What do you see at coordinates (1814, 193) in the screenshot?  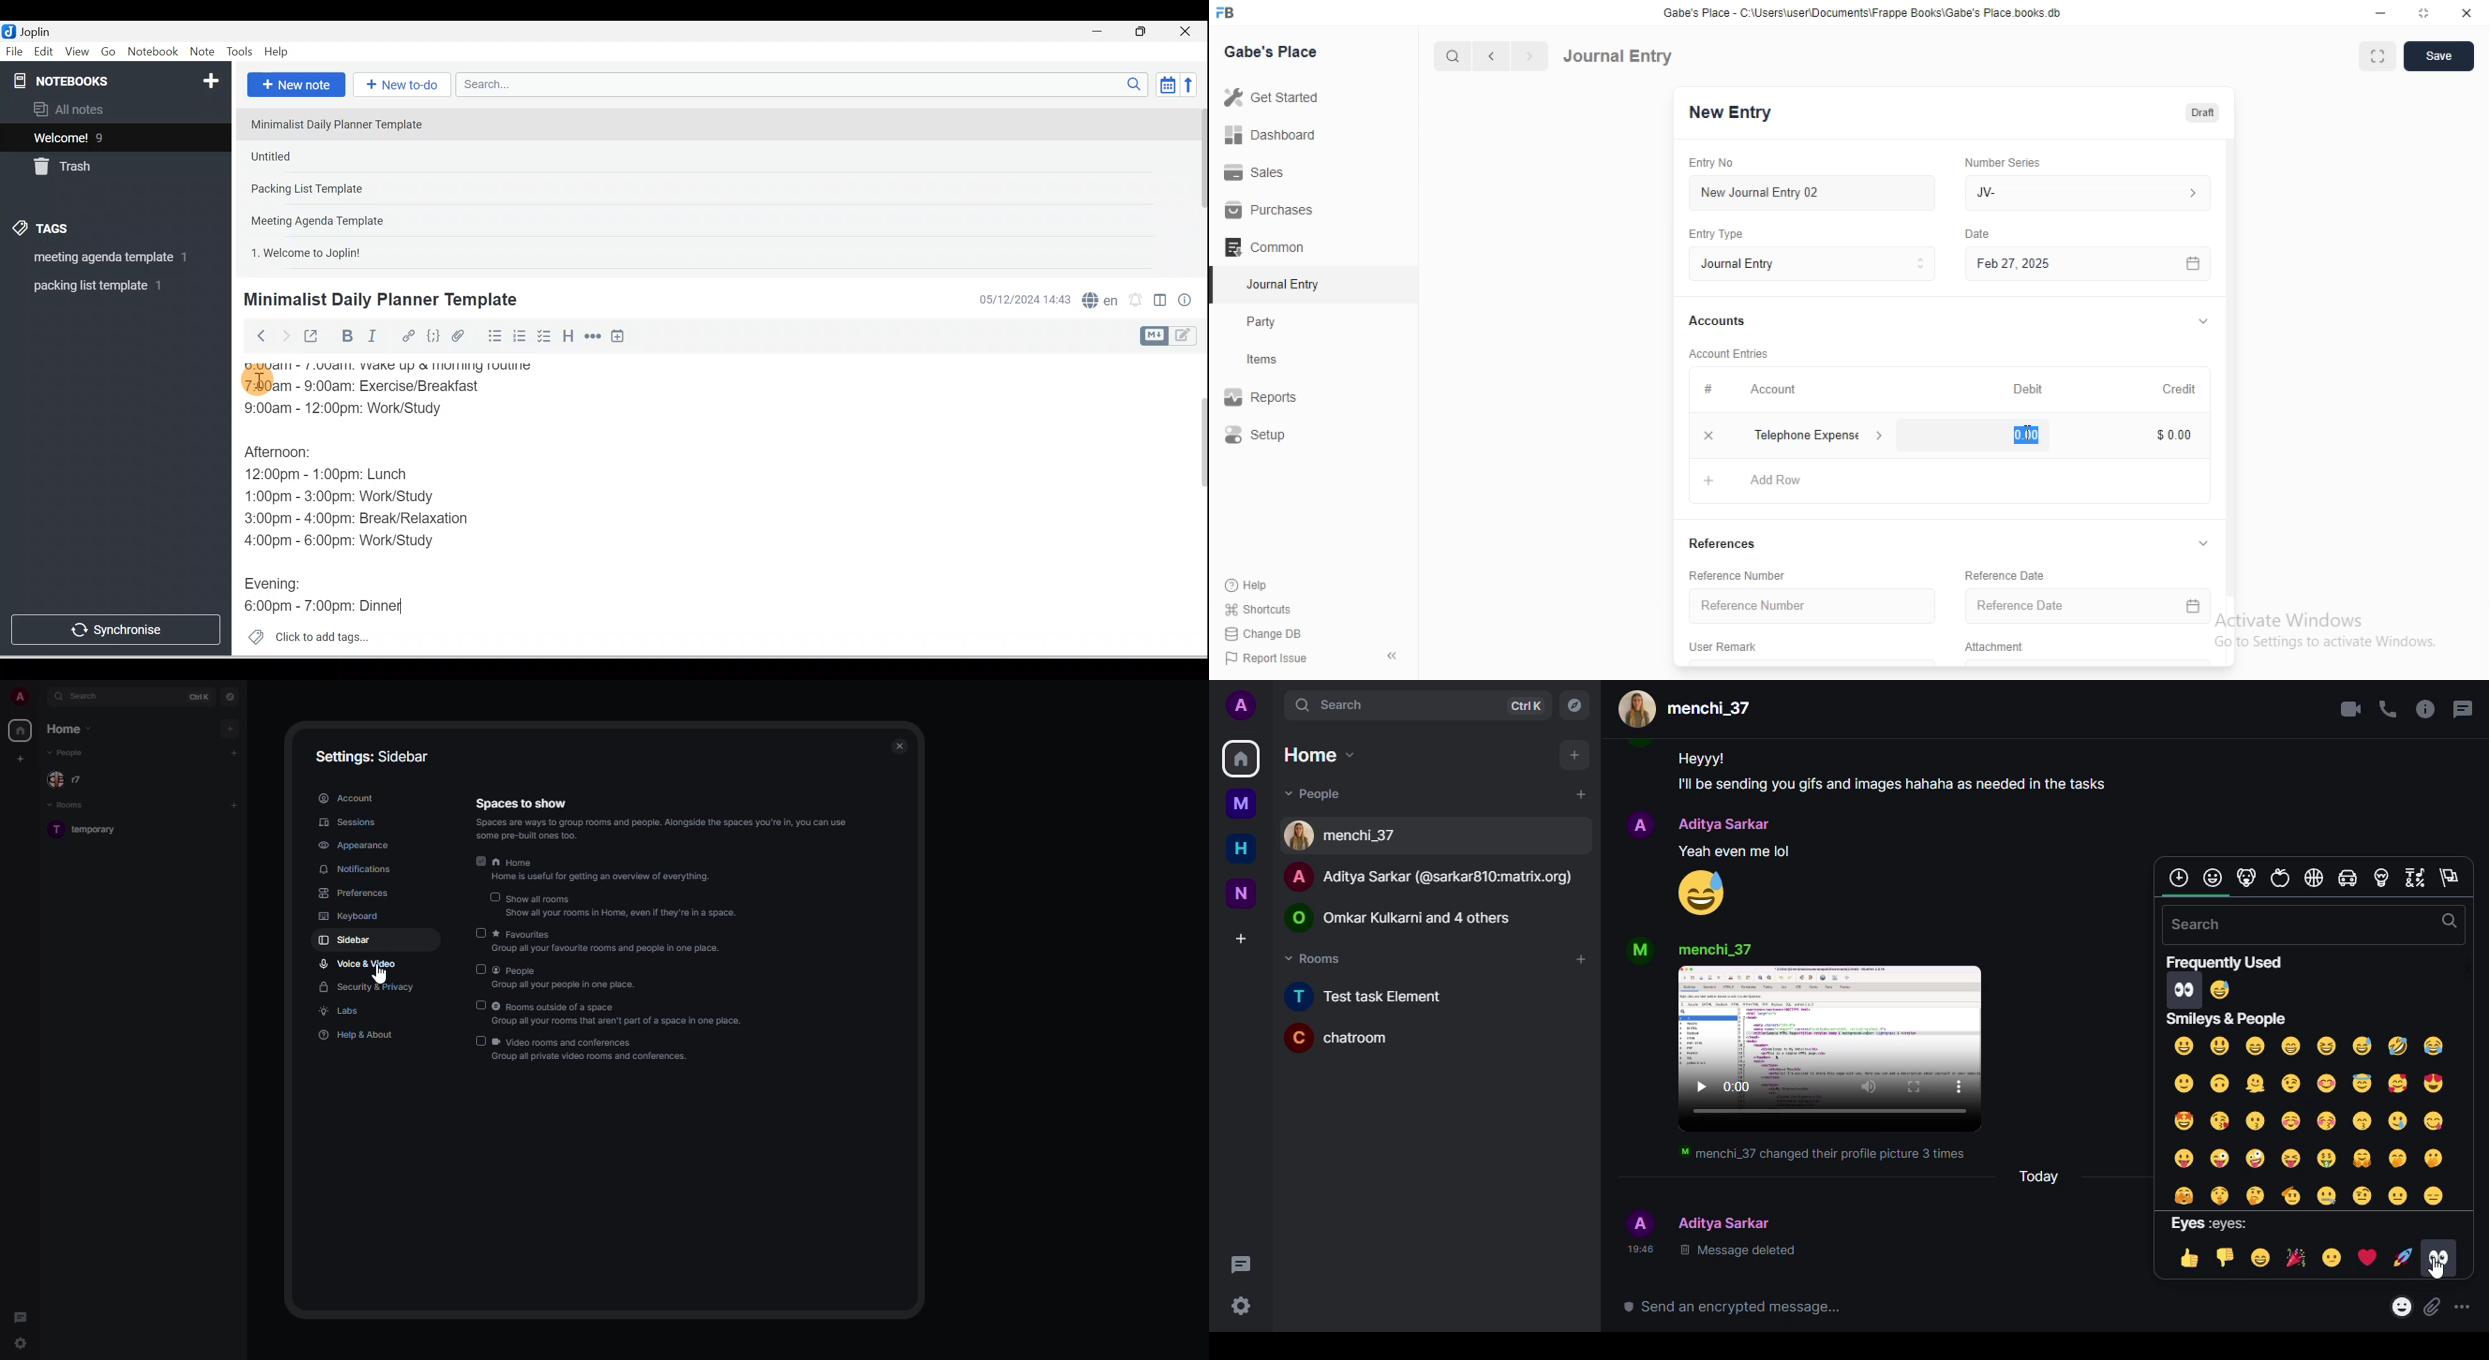 I see `New Journal Entry 02` at bounding box center [1814, 193].